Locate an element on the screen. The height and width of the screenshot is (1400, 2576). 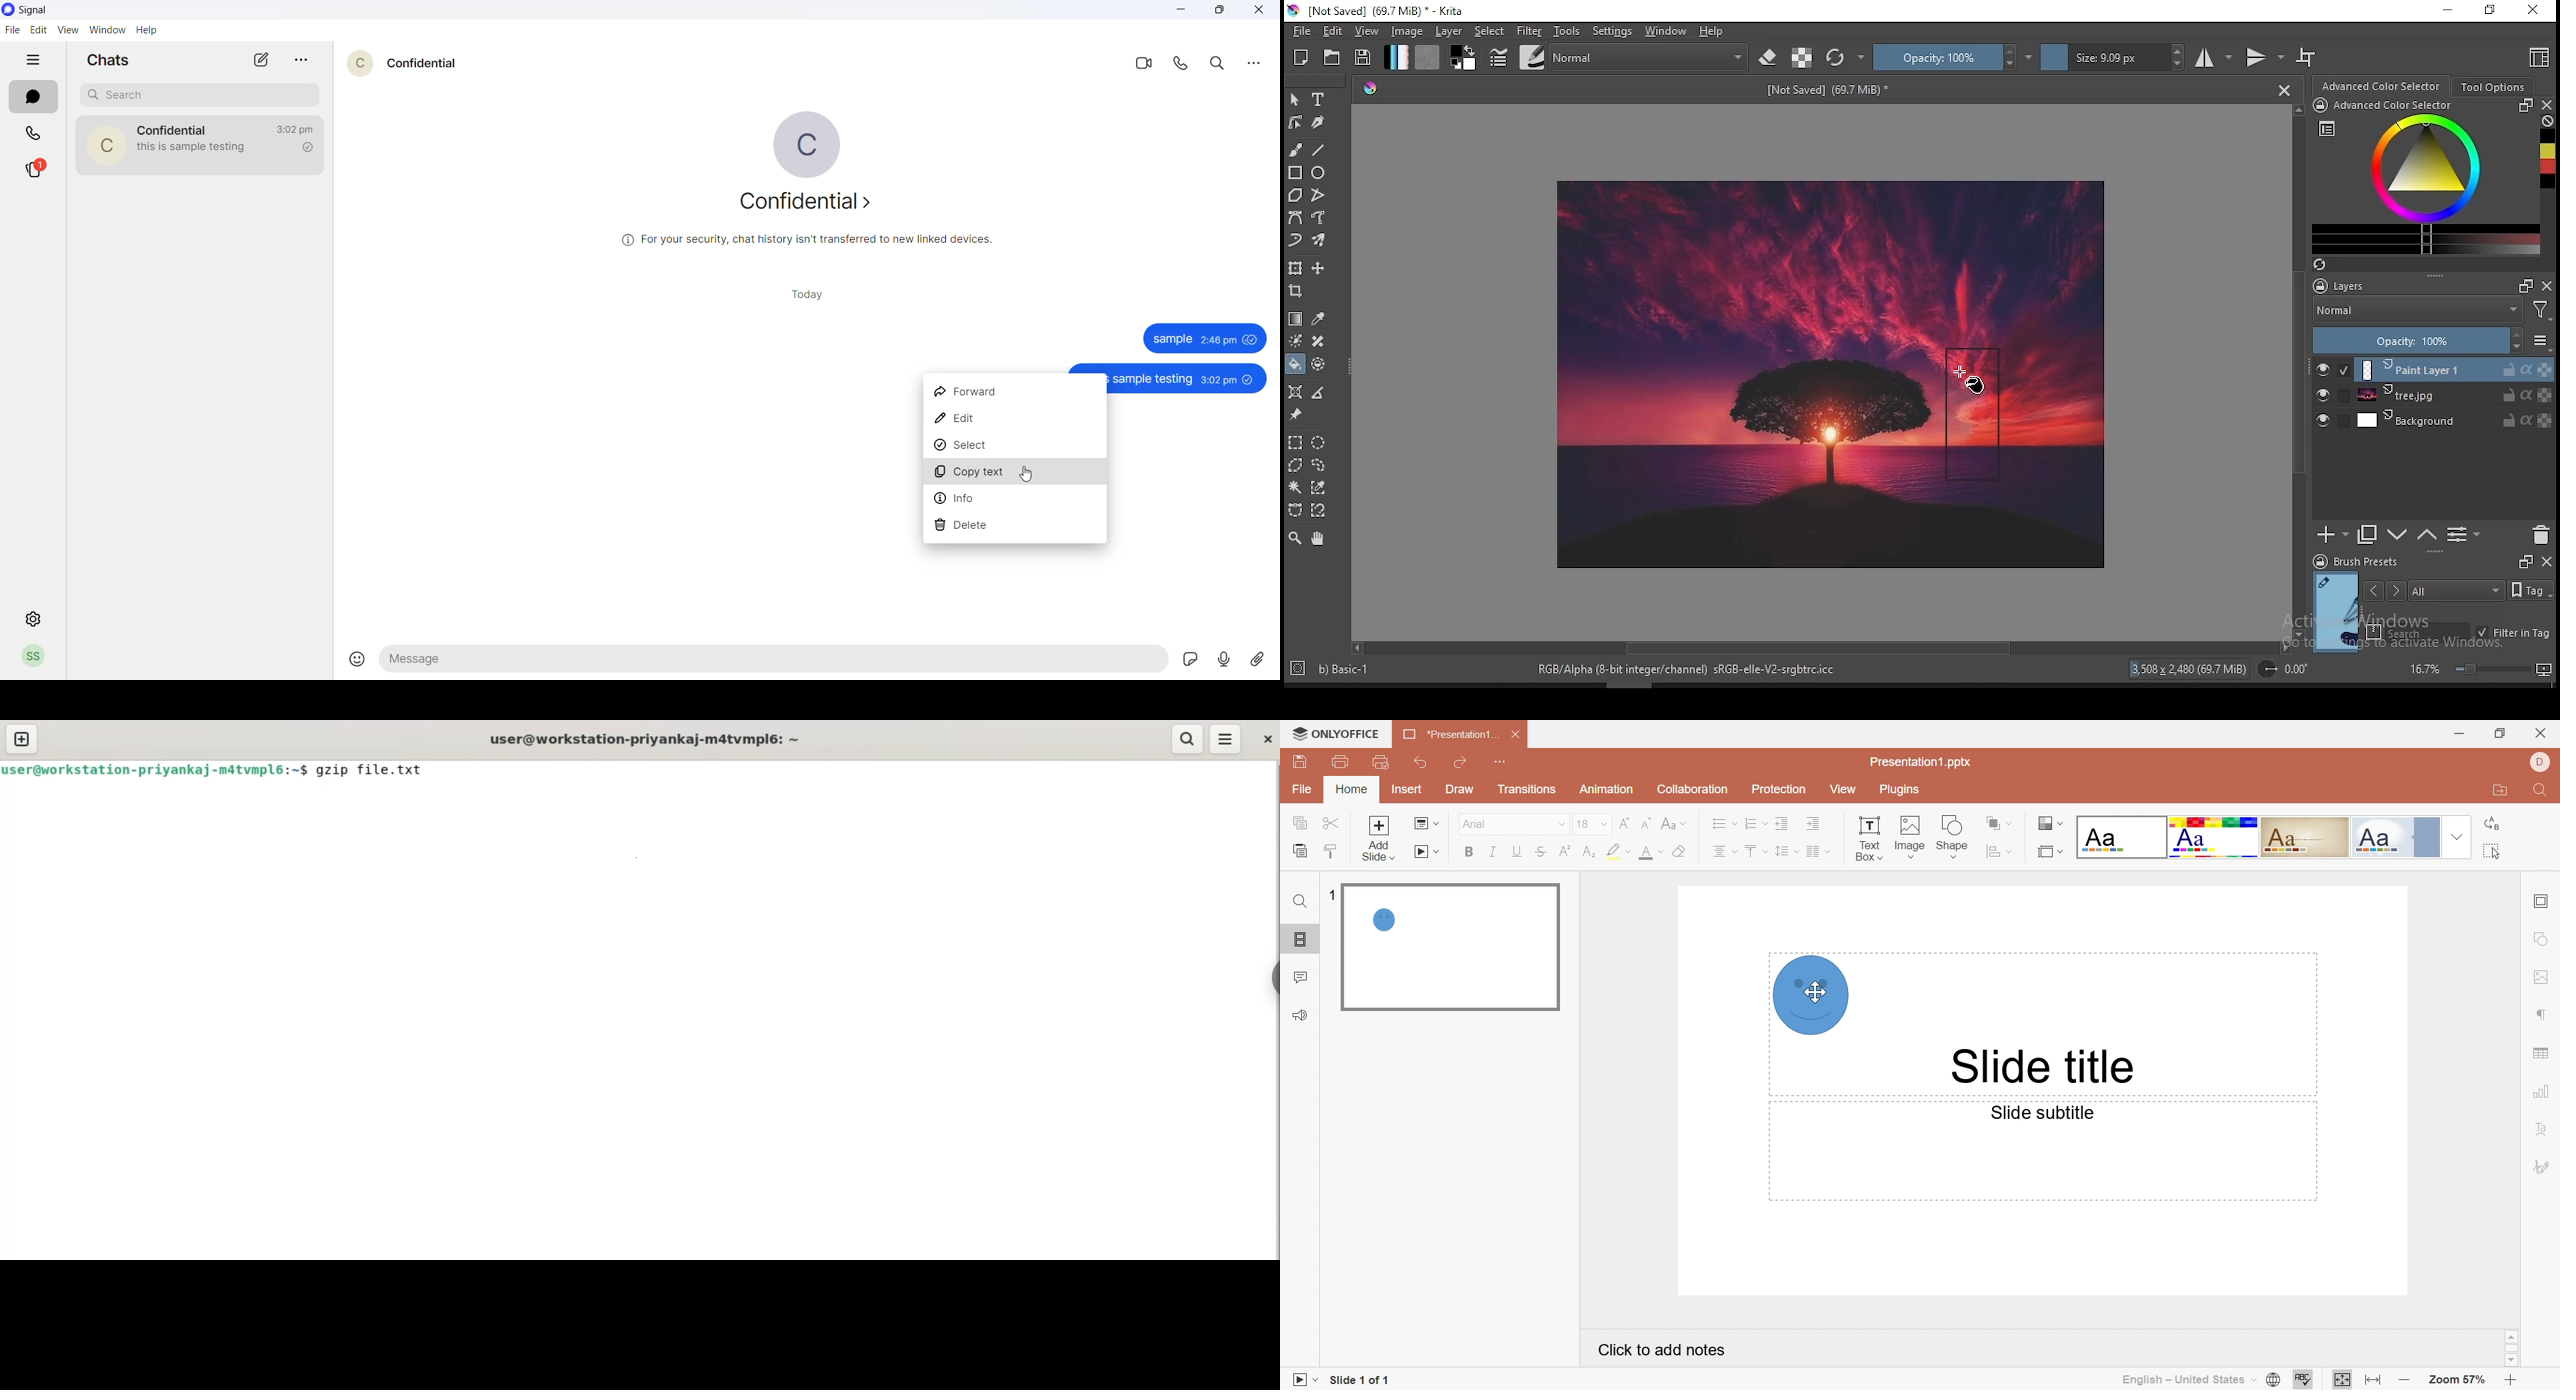
Align Top is located at coordinates (1755, 851).